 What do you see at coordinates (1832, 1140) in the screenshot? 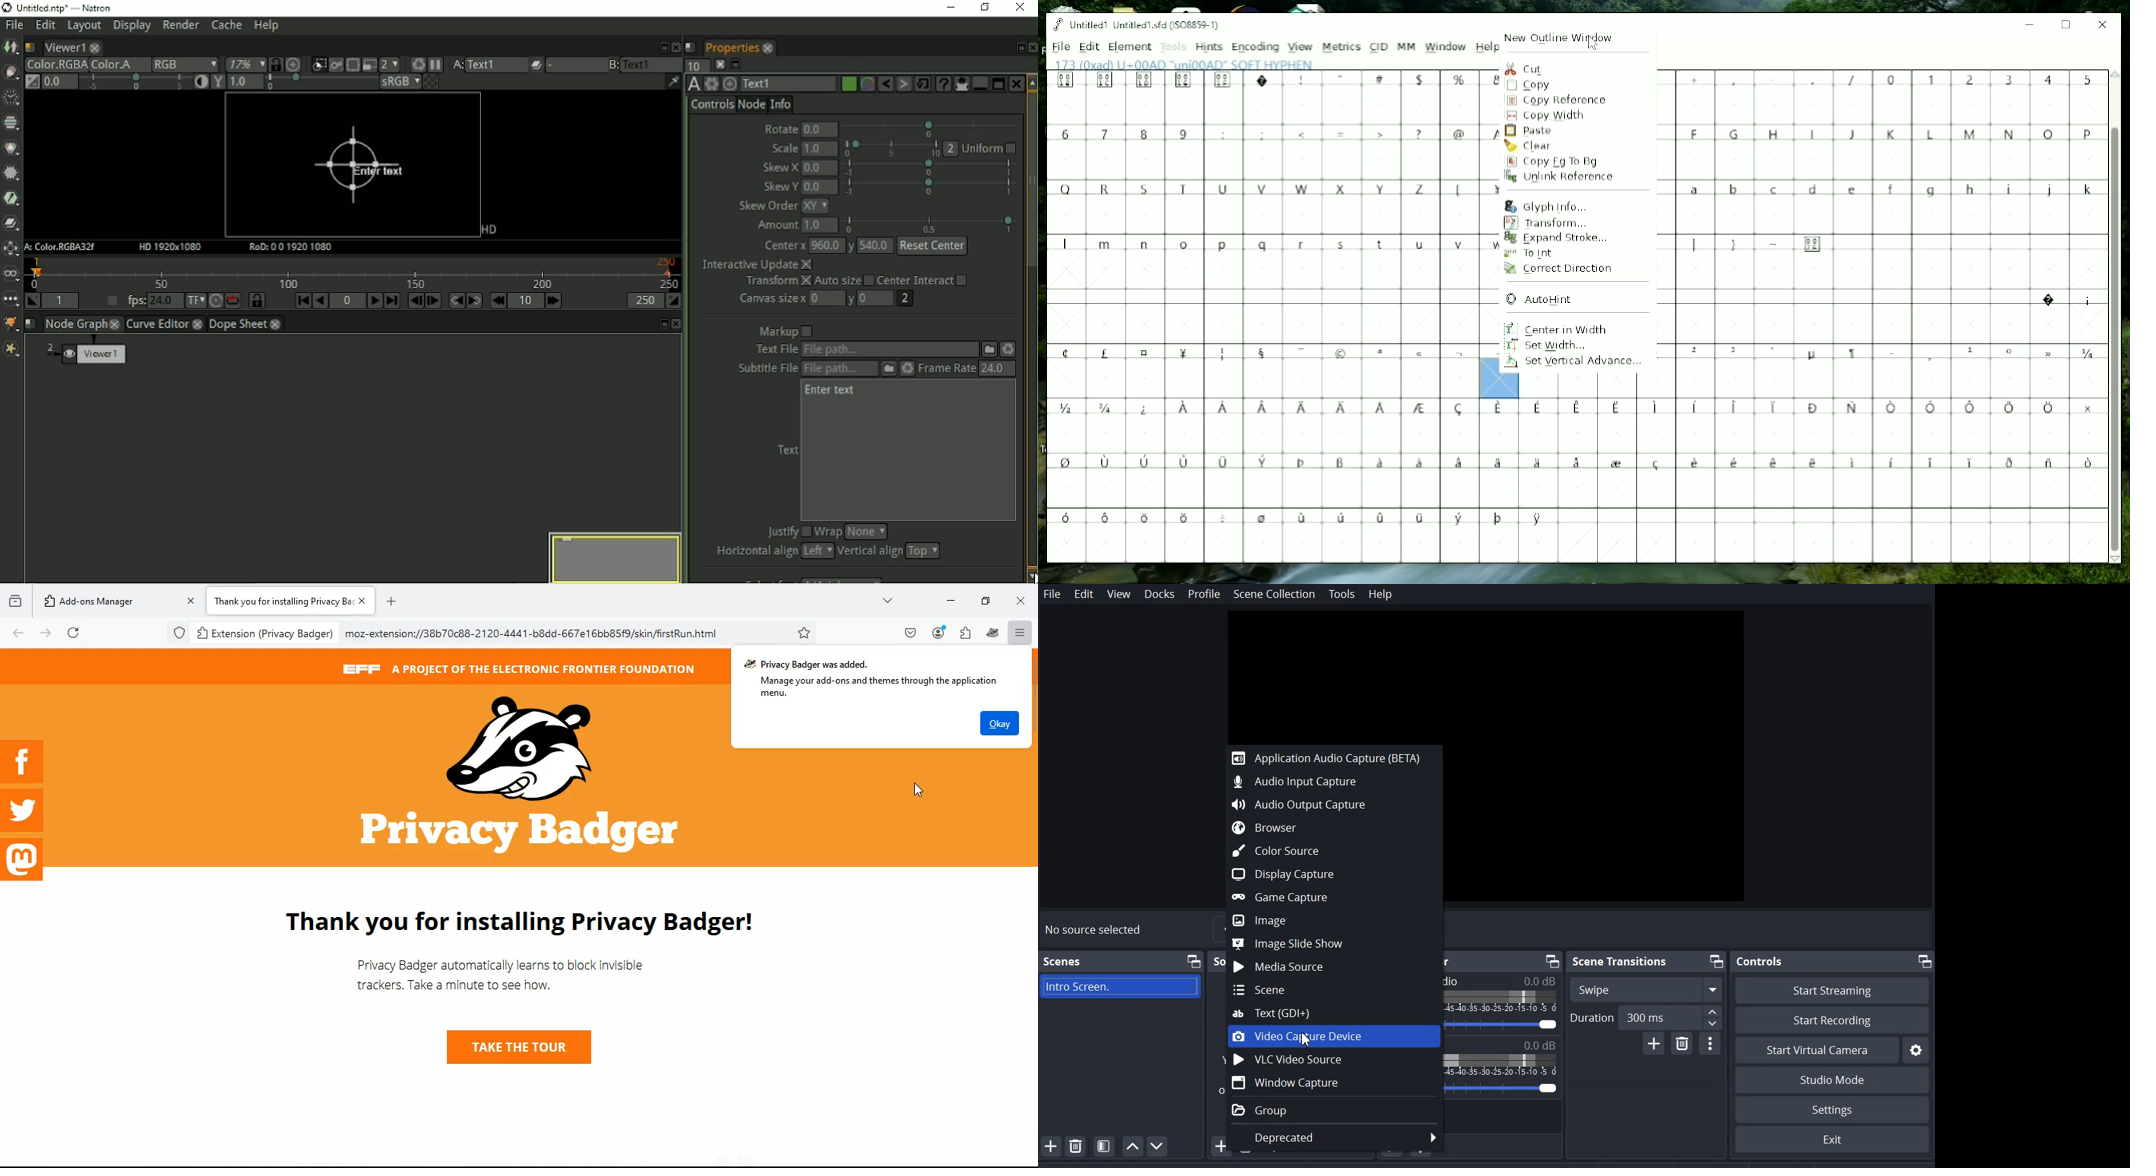
I see `Settings` at bounding box center [1832, 1140].